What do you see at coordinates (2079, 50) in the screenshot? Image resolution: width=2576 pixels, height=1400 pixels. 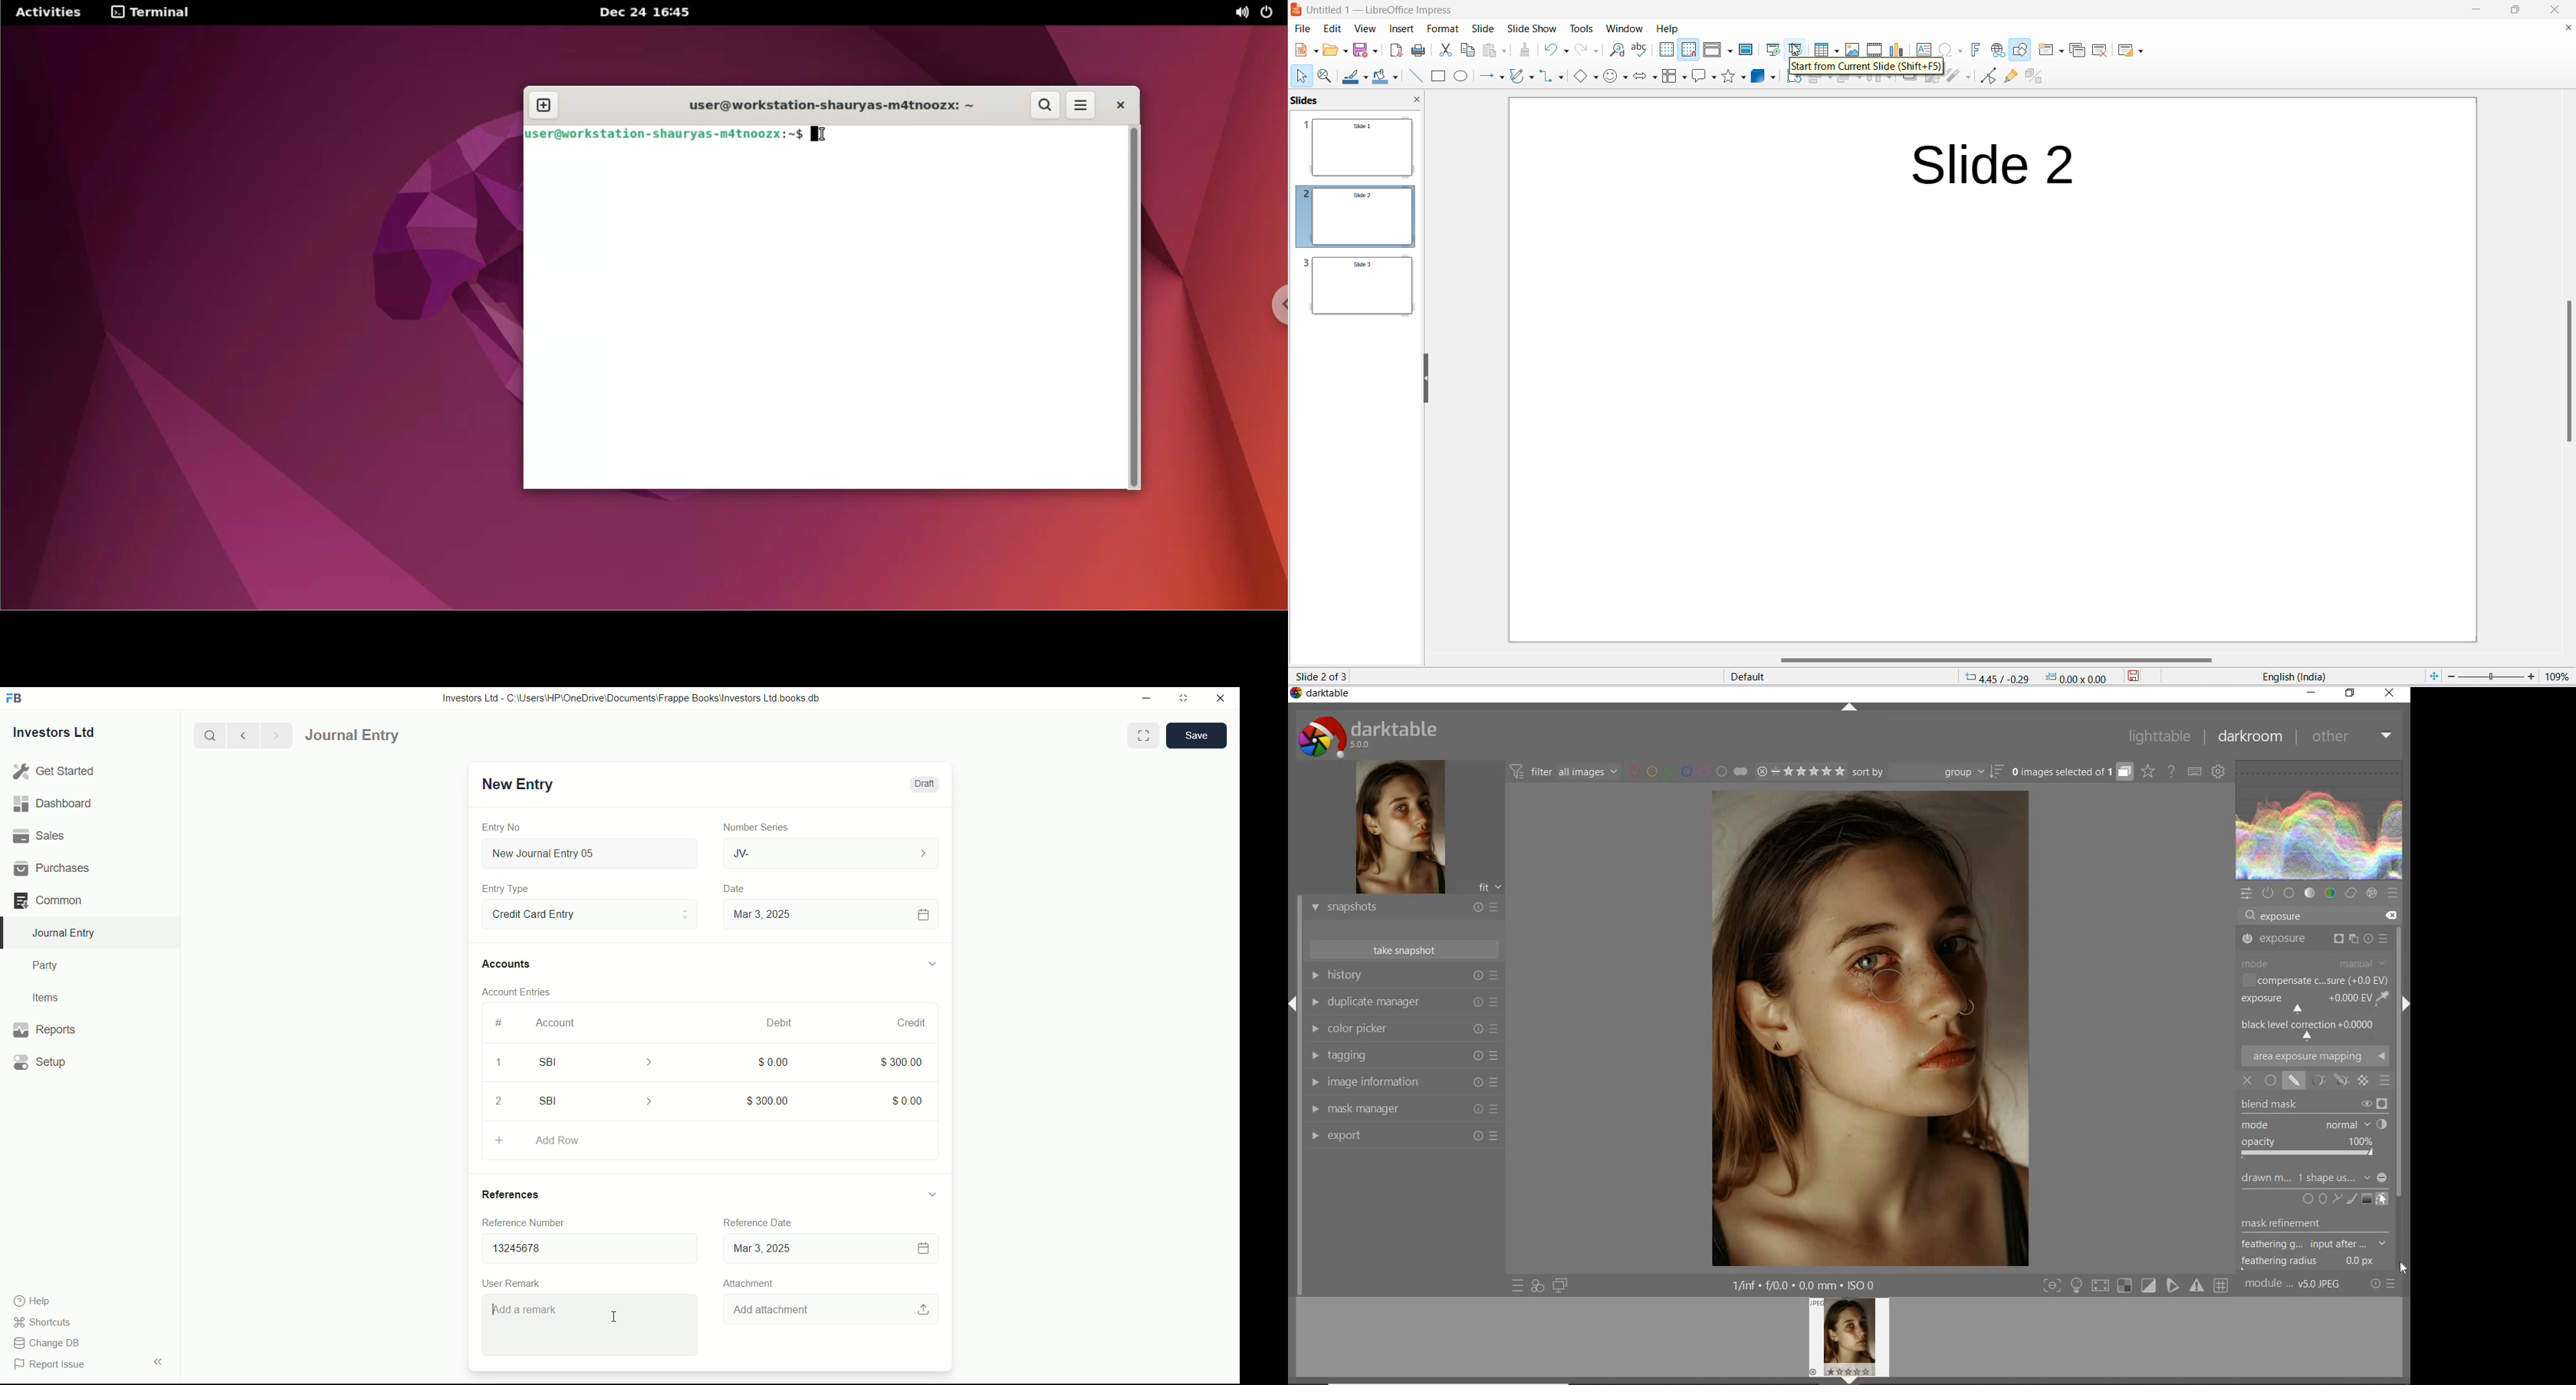 I see `duplicate slide` at bounding box center [2079, 50].